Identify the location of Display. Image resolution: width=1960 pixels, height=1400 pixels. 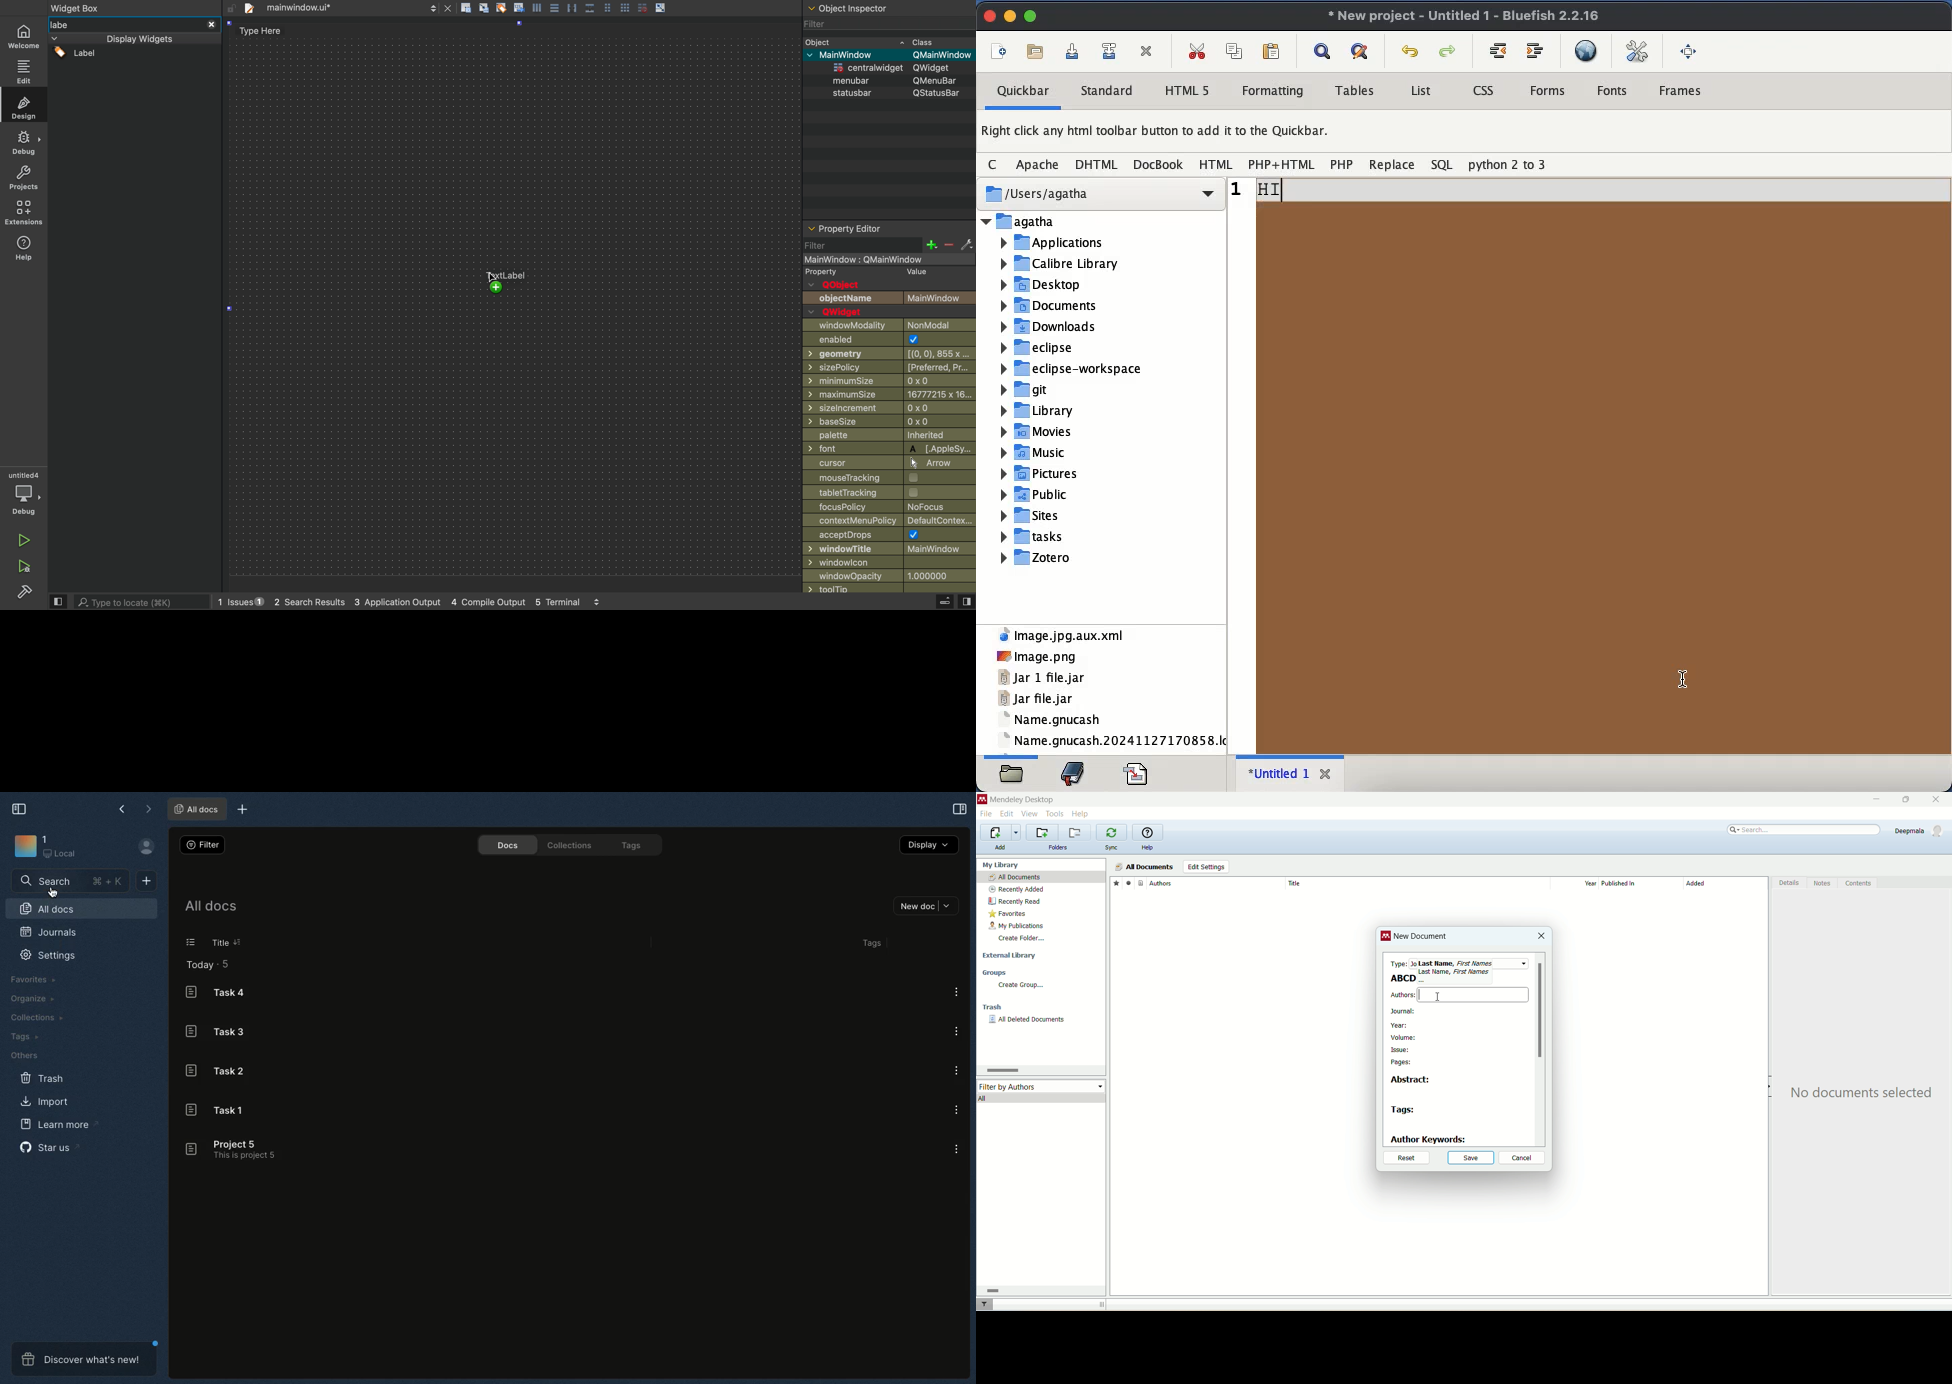
(929, 846).